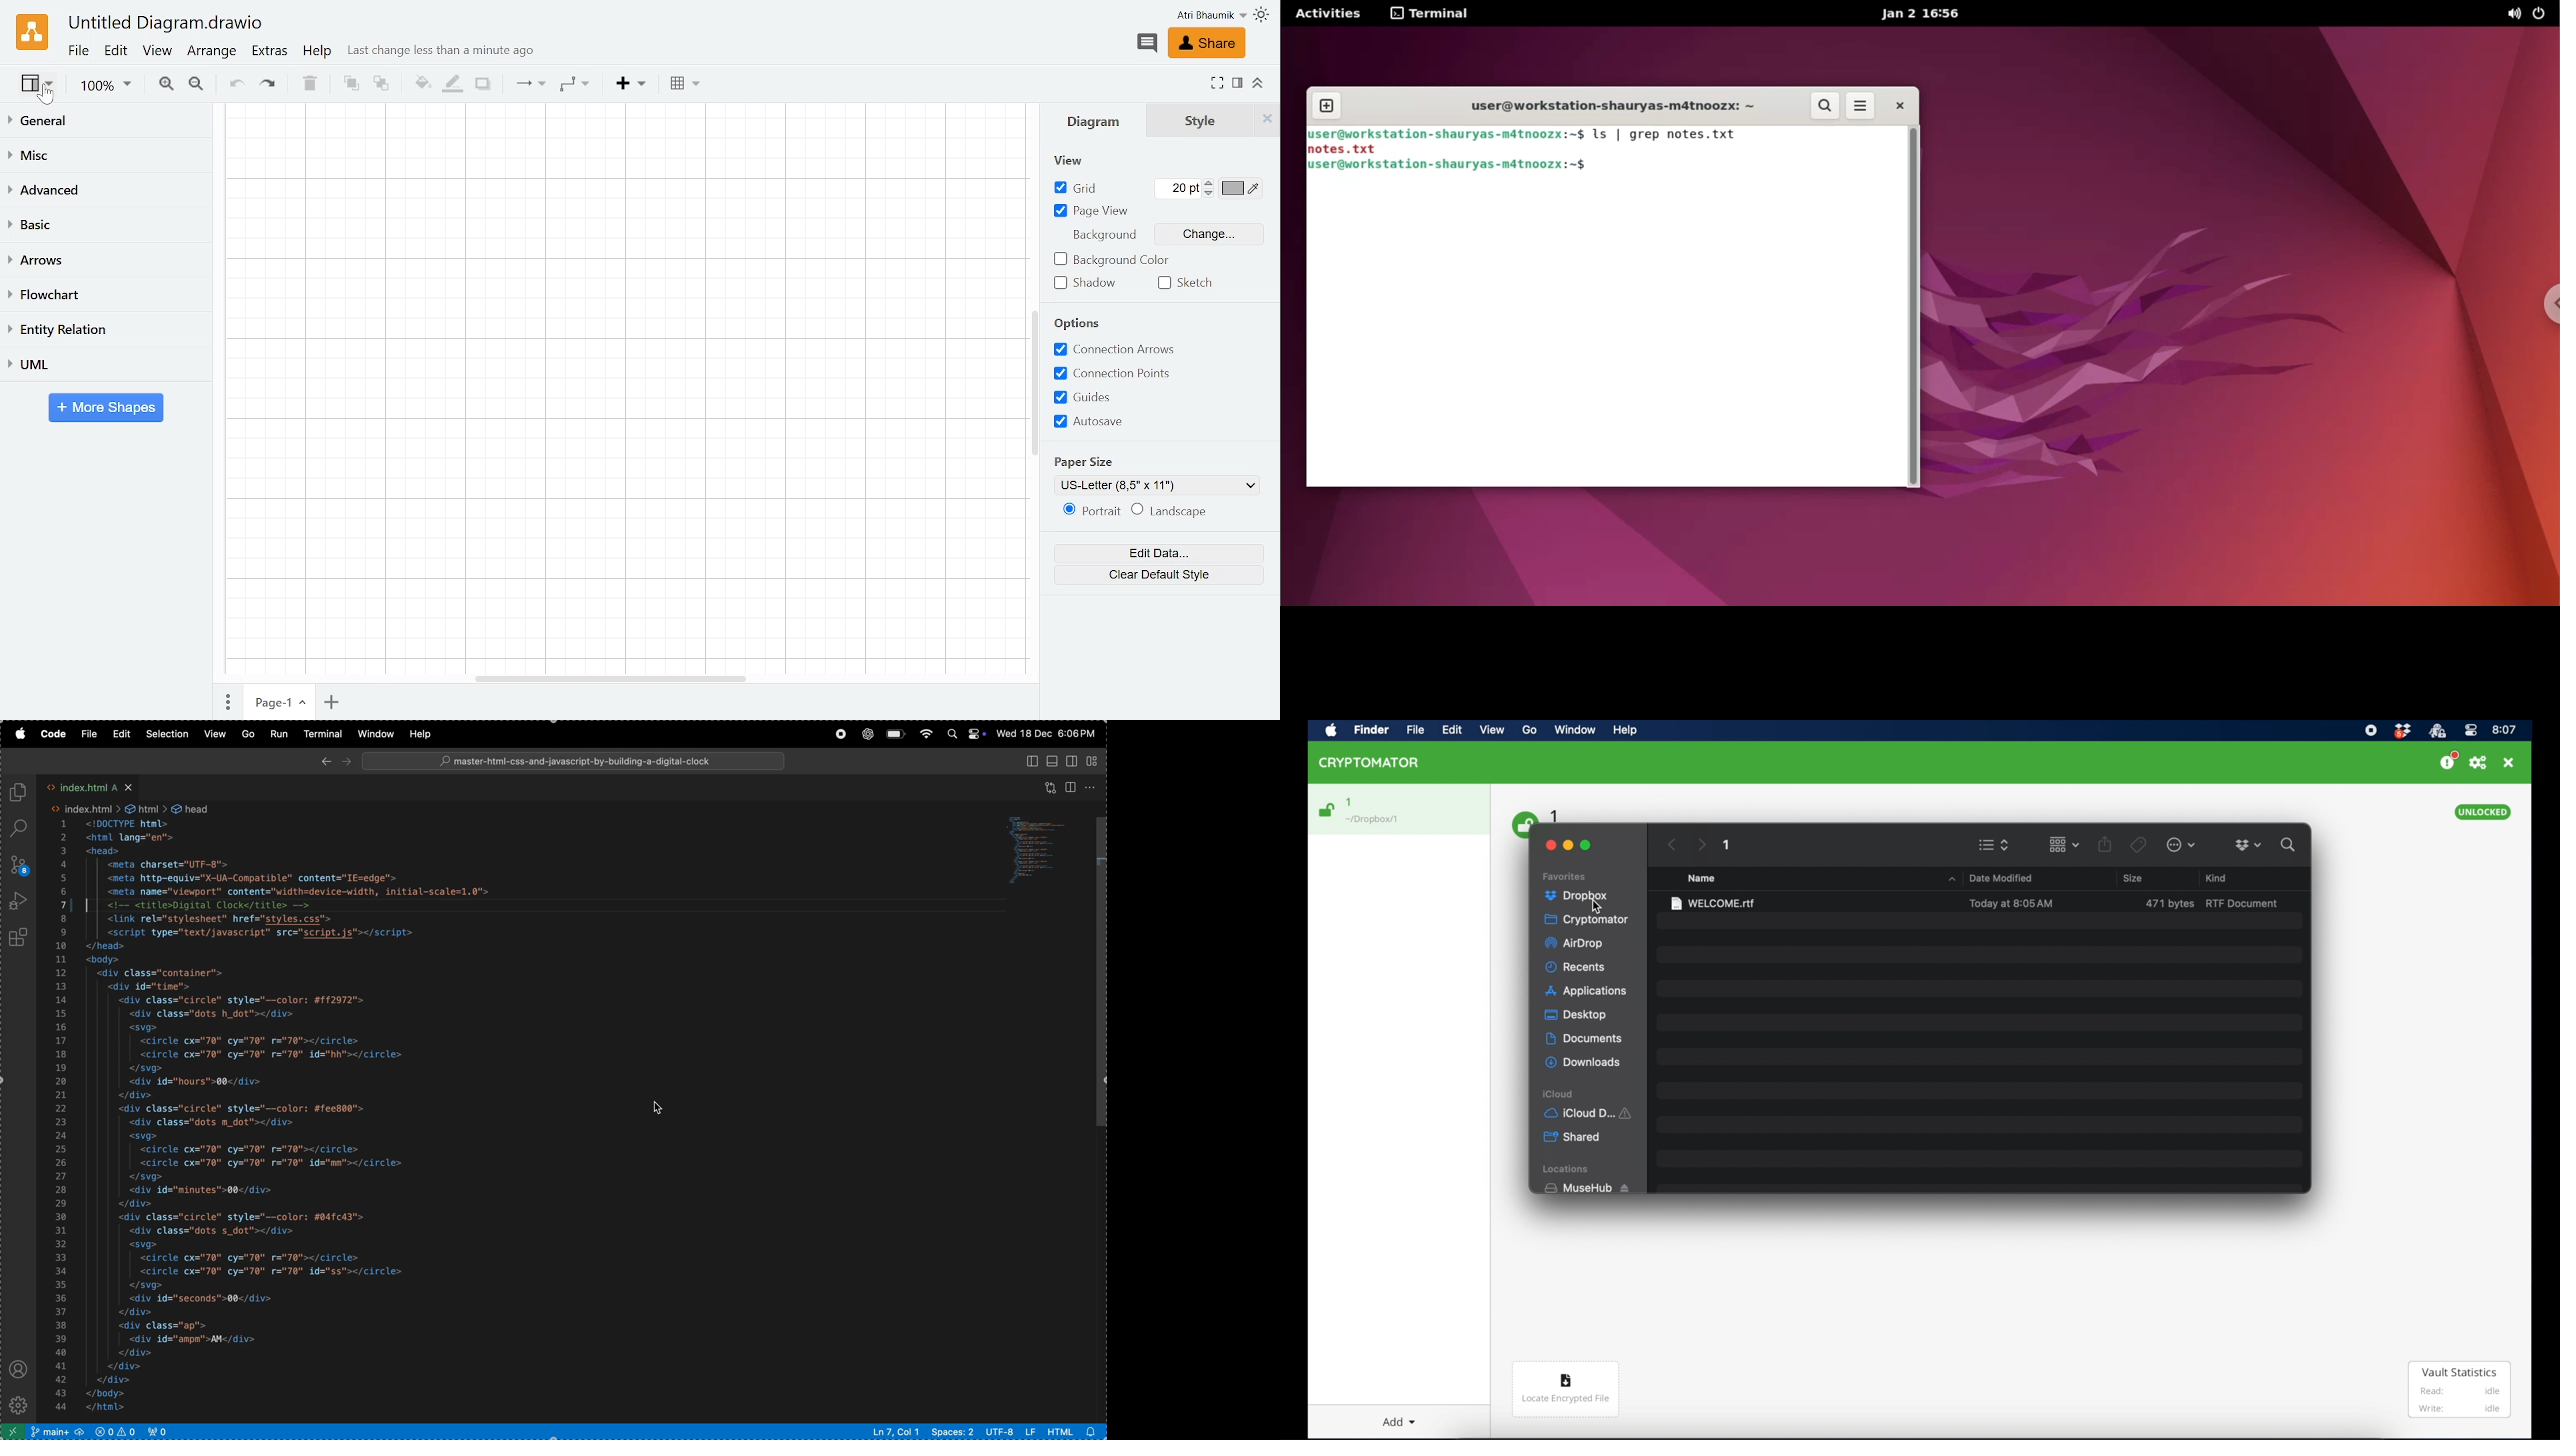 This screenshot has height=1456, width=2576. Describe the element at coordinates (281, 701) in the screenshot. I see `Current page` at that location.